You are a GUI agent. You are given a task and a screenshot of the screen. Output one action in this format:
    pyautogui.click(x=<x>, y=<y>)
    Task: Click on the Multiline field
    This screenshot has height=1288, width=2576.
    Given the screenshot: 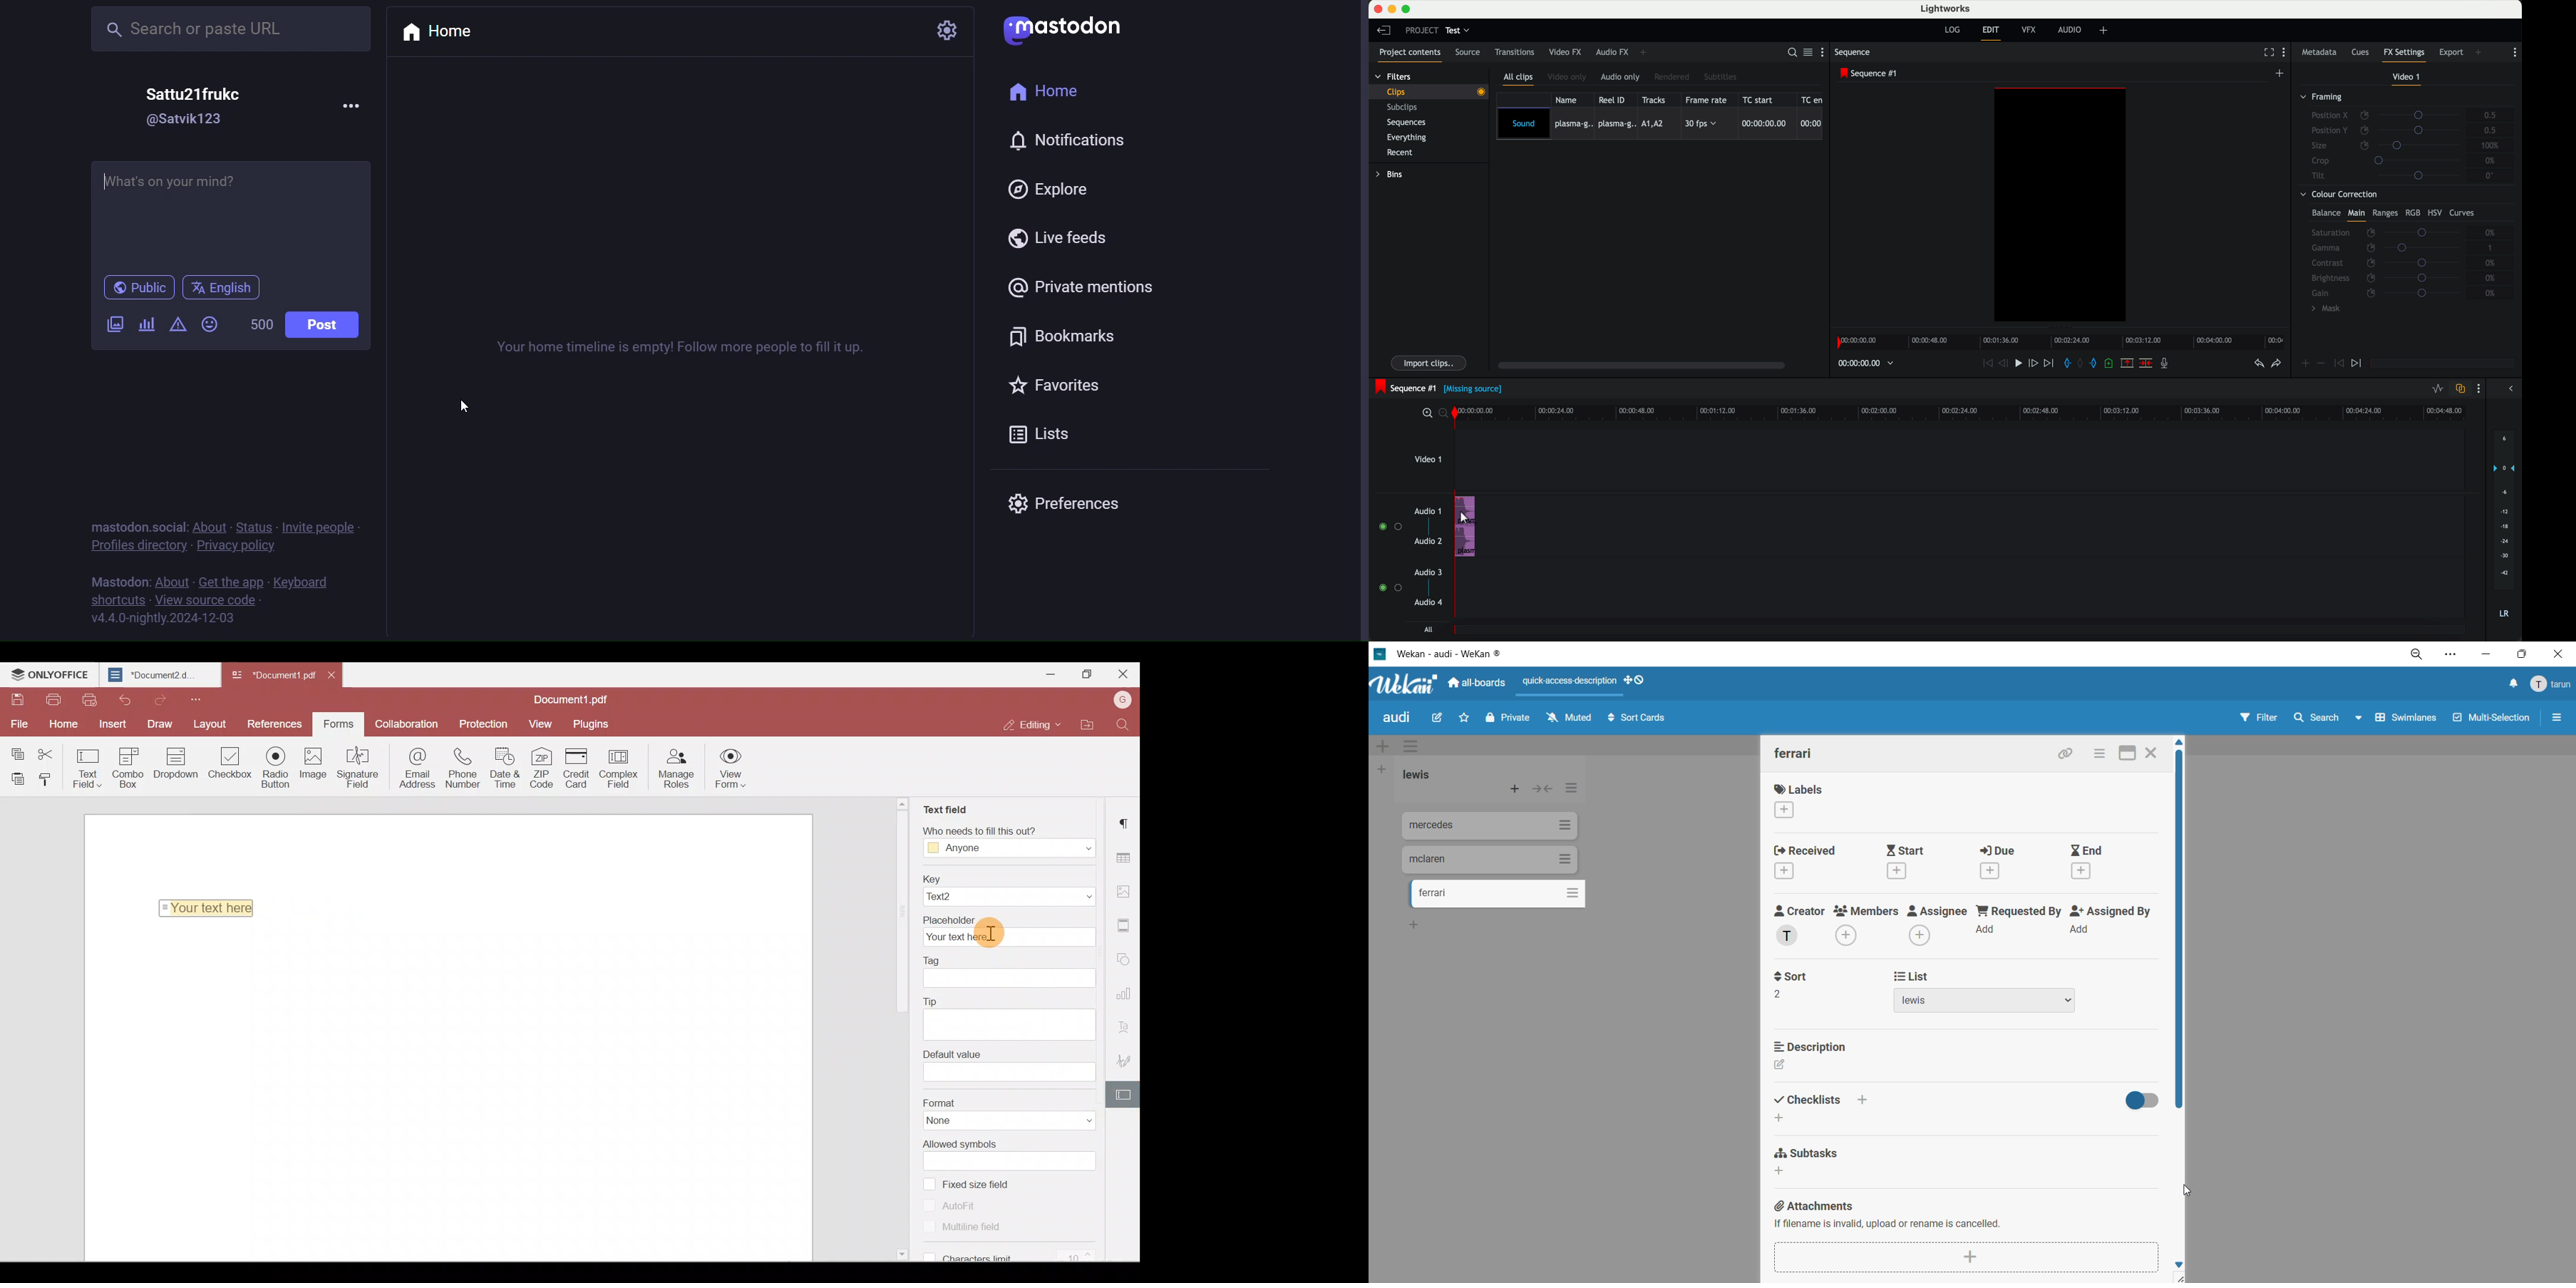 What is the action you would take?
    pyautogui.click(x=979, y=1228)
    